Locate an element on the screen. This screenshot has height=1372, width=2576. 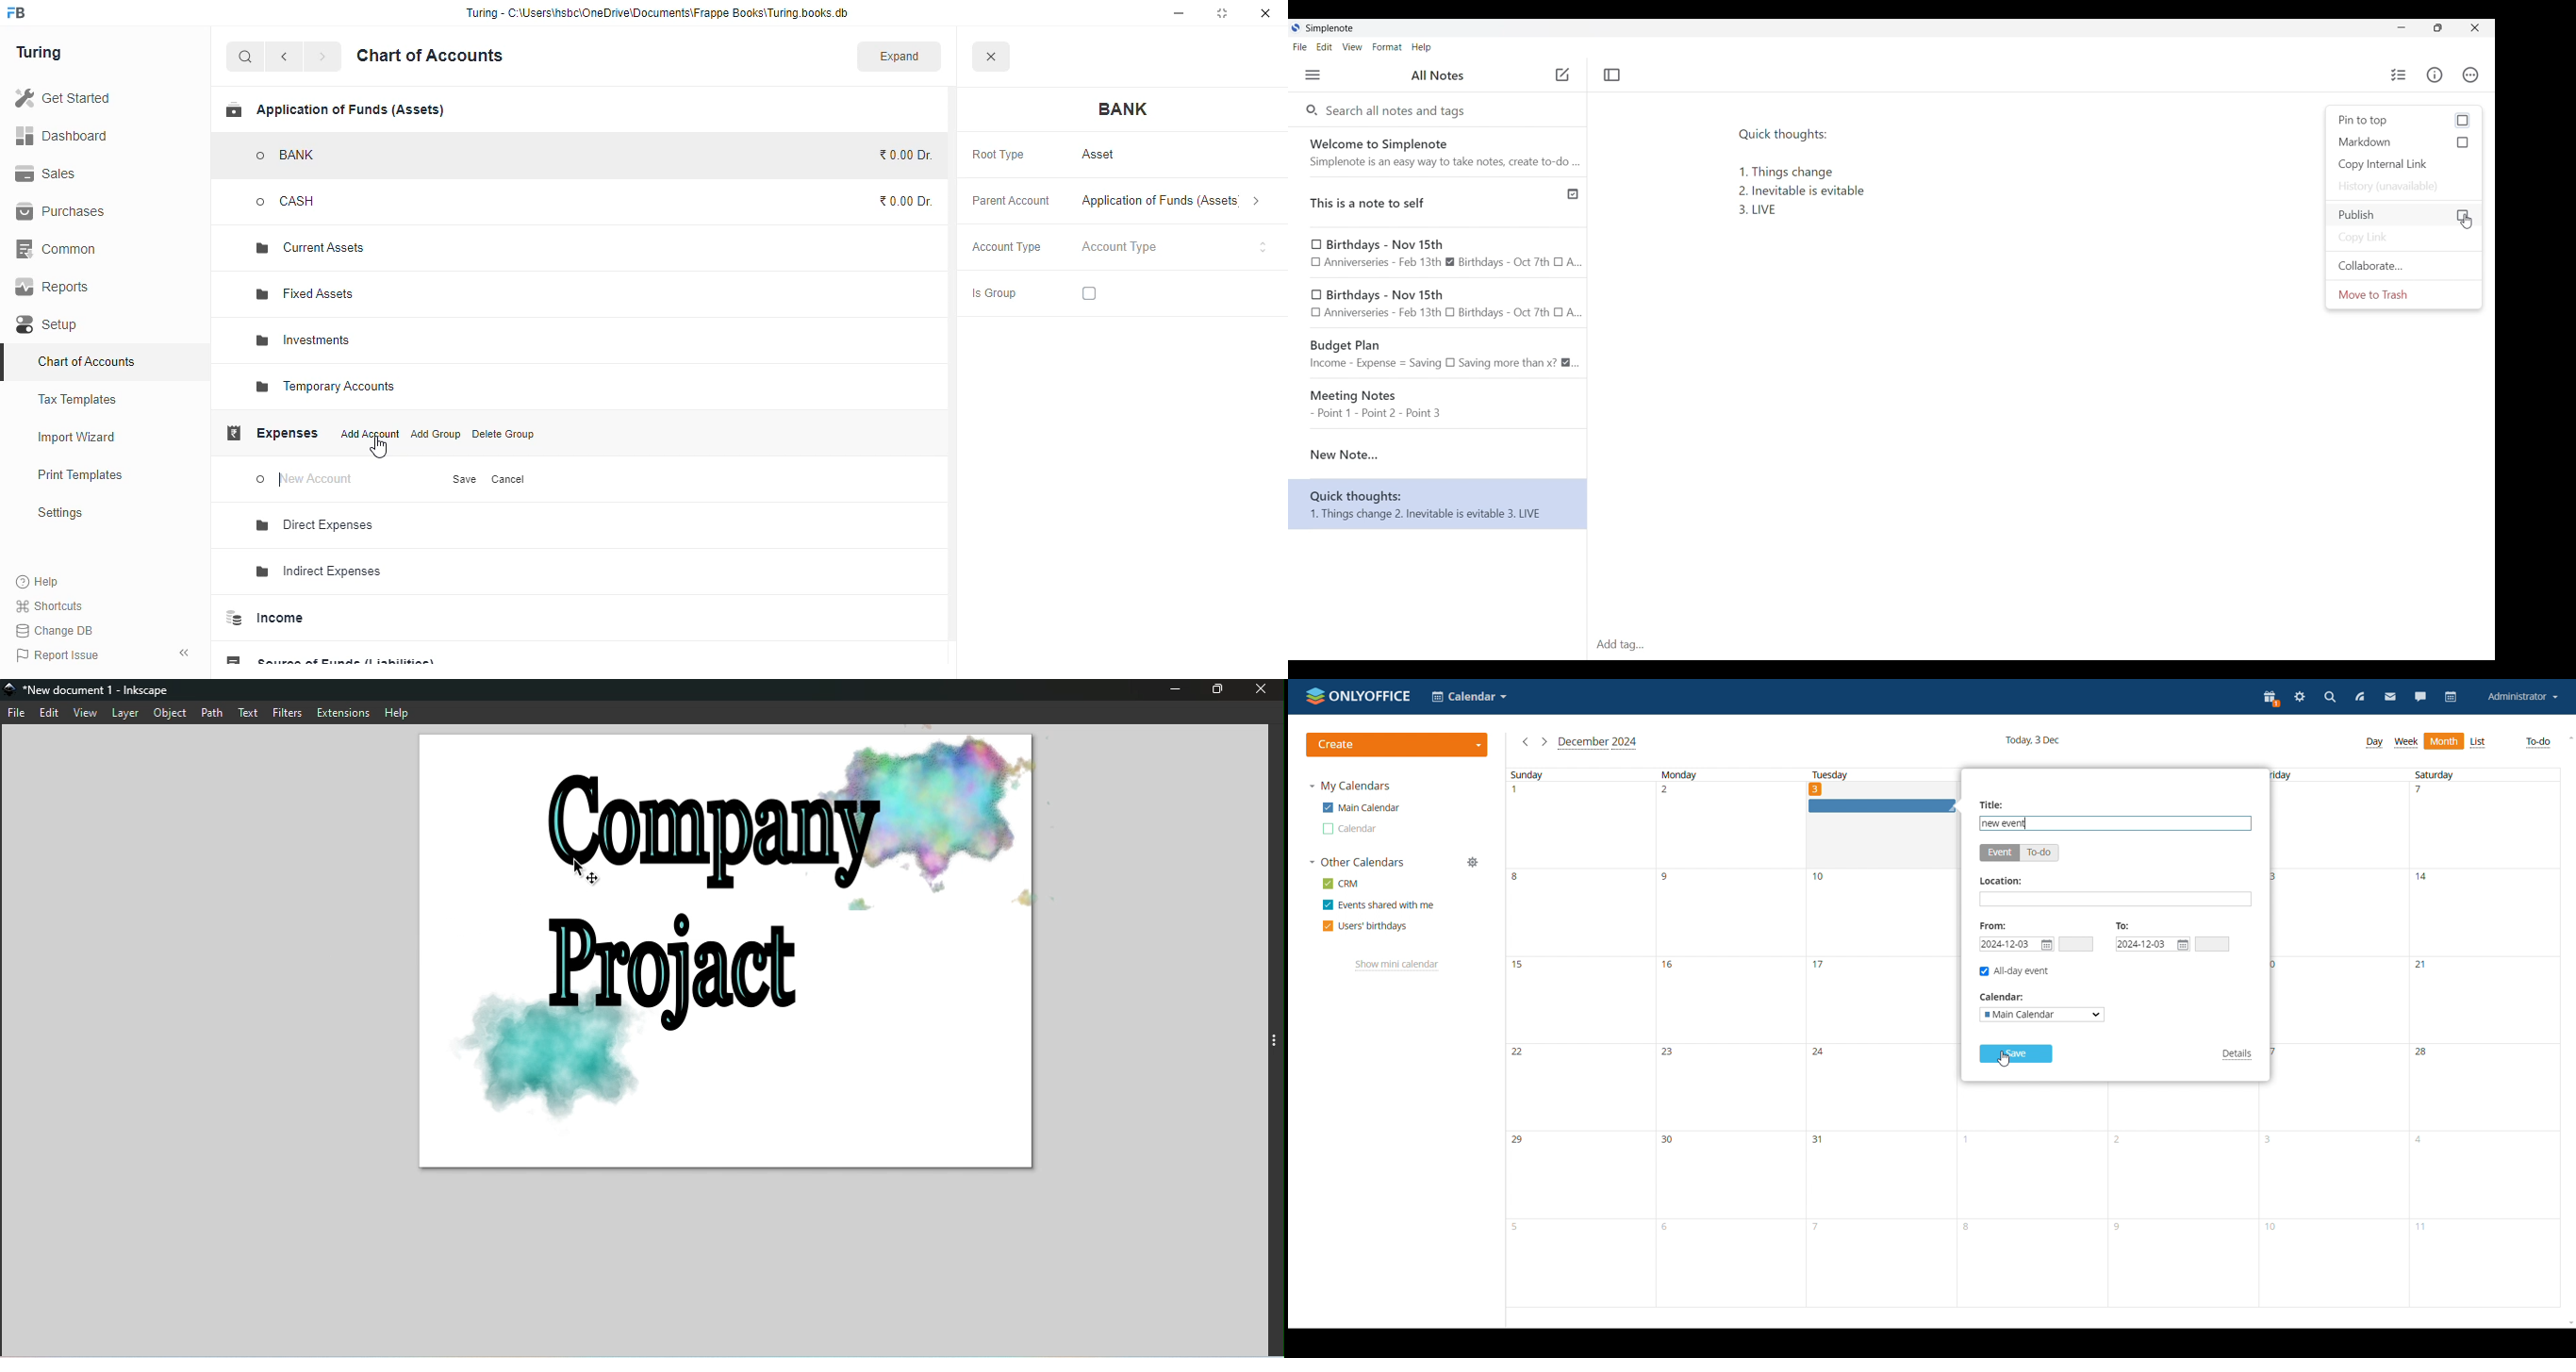
cursor is located at coordinates (592, 871).